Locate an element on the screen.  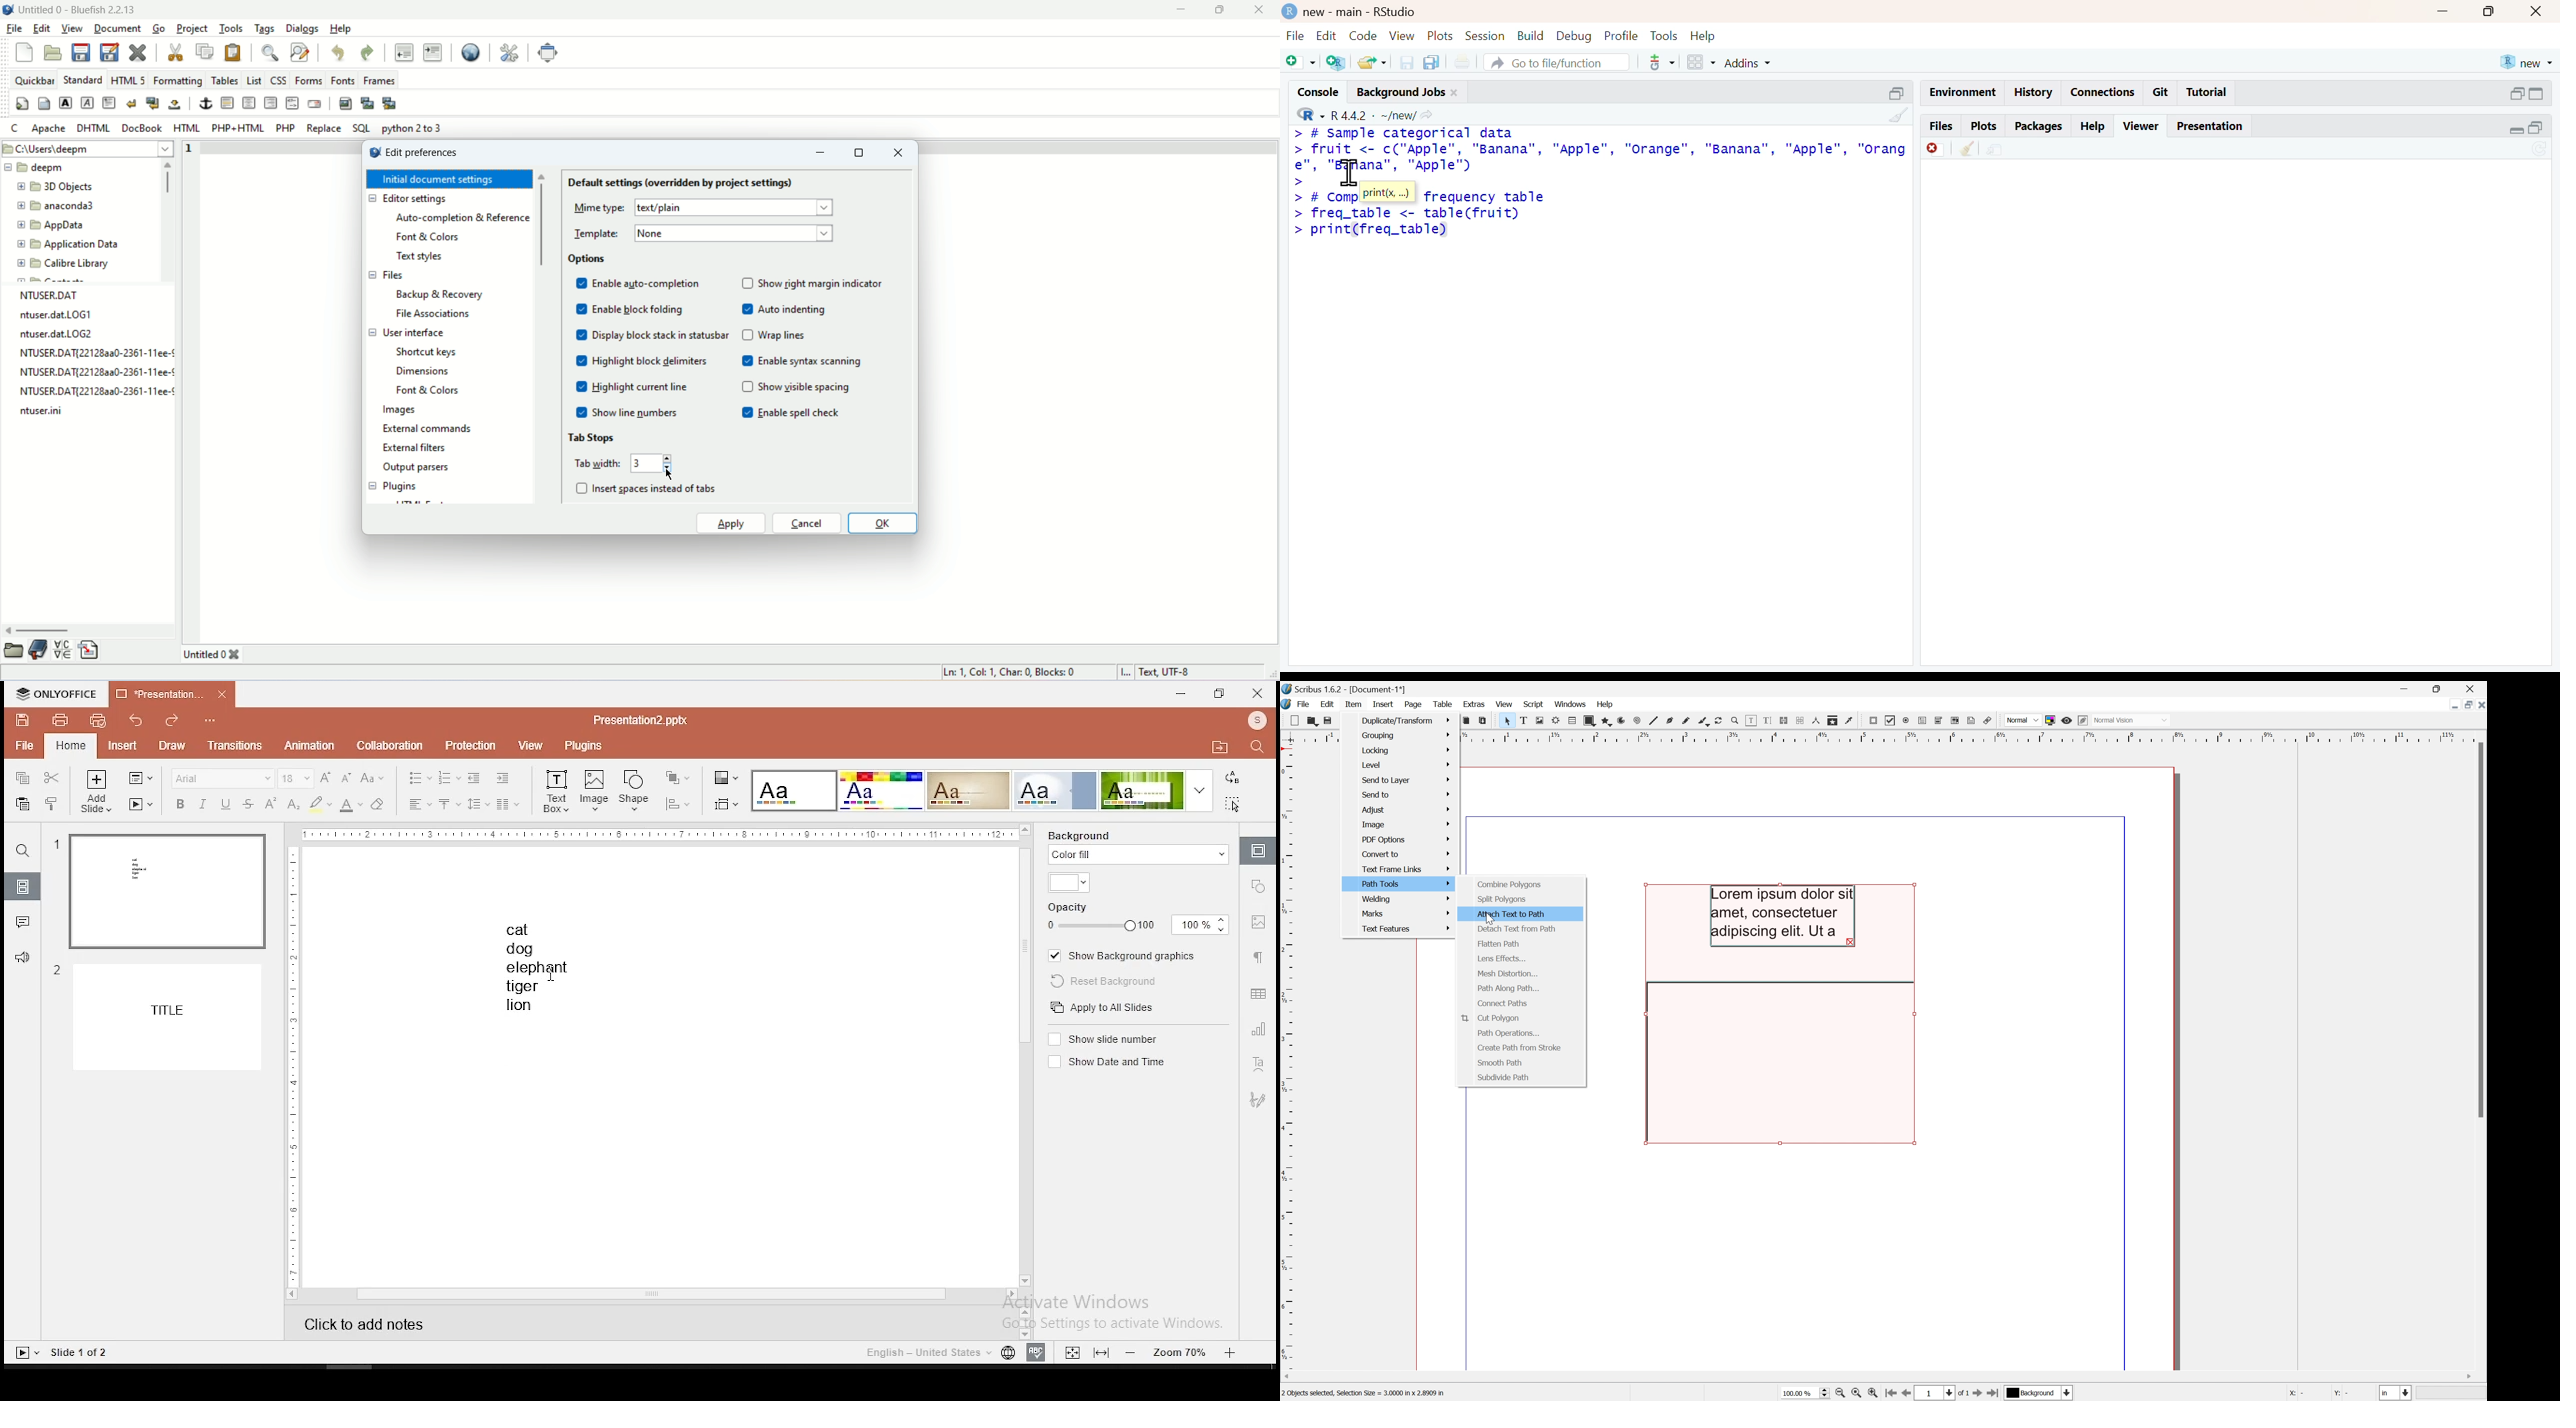
italics is located at coordinates (200, 806).